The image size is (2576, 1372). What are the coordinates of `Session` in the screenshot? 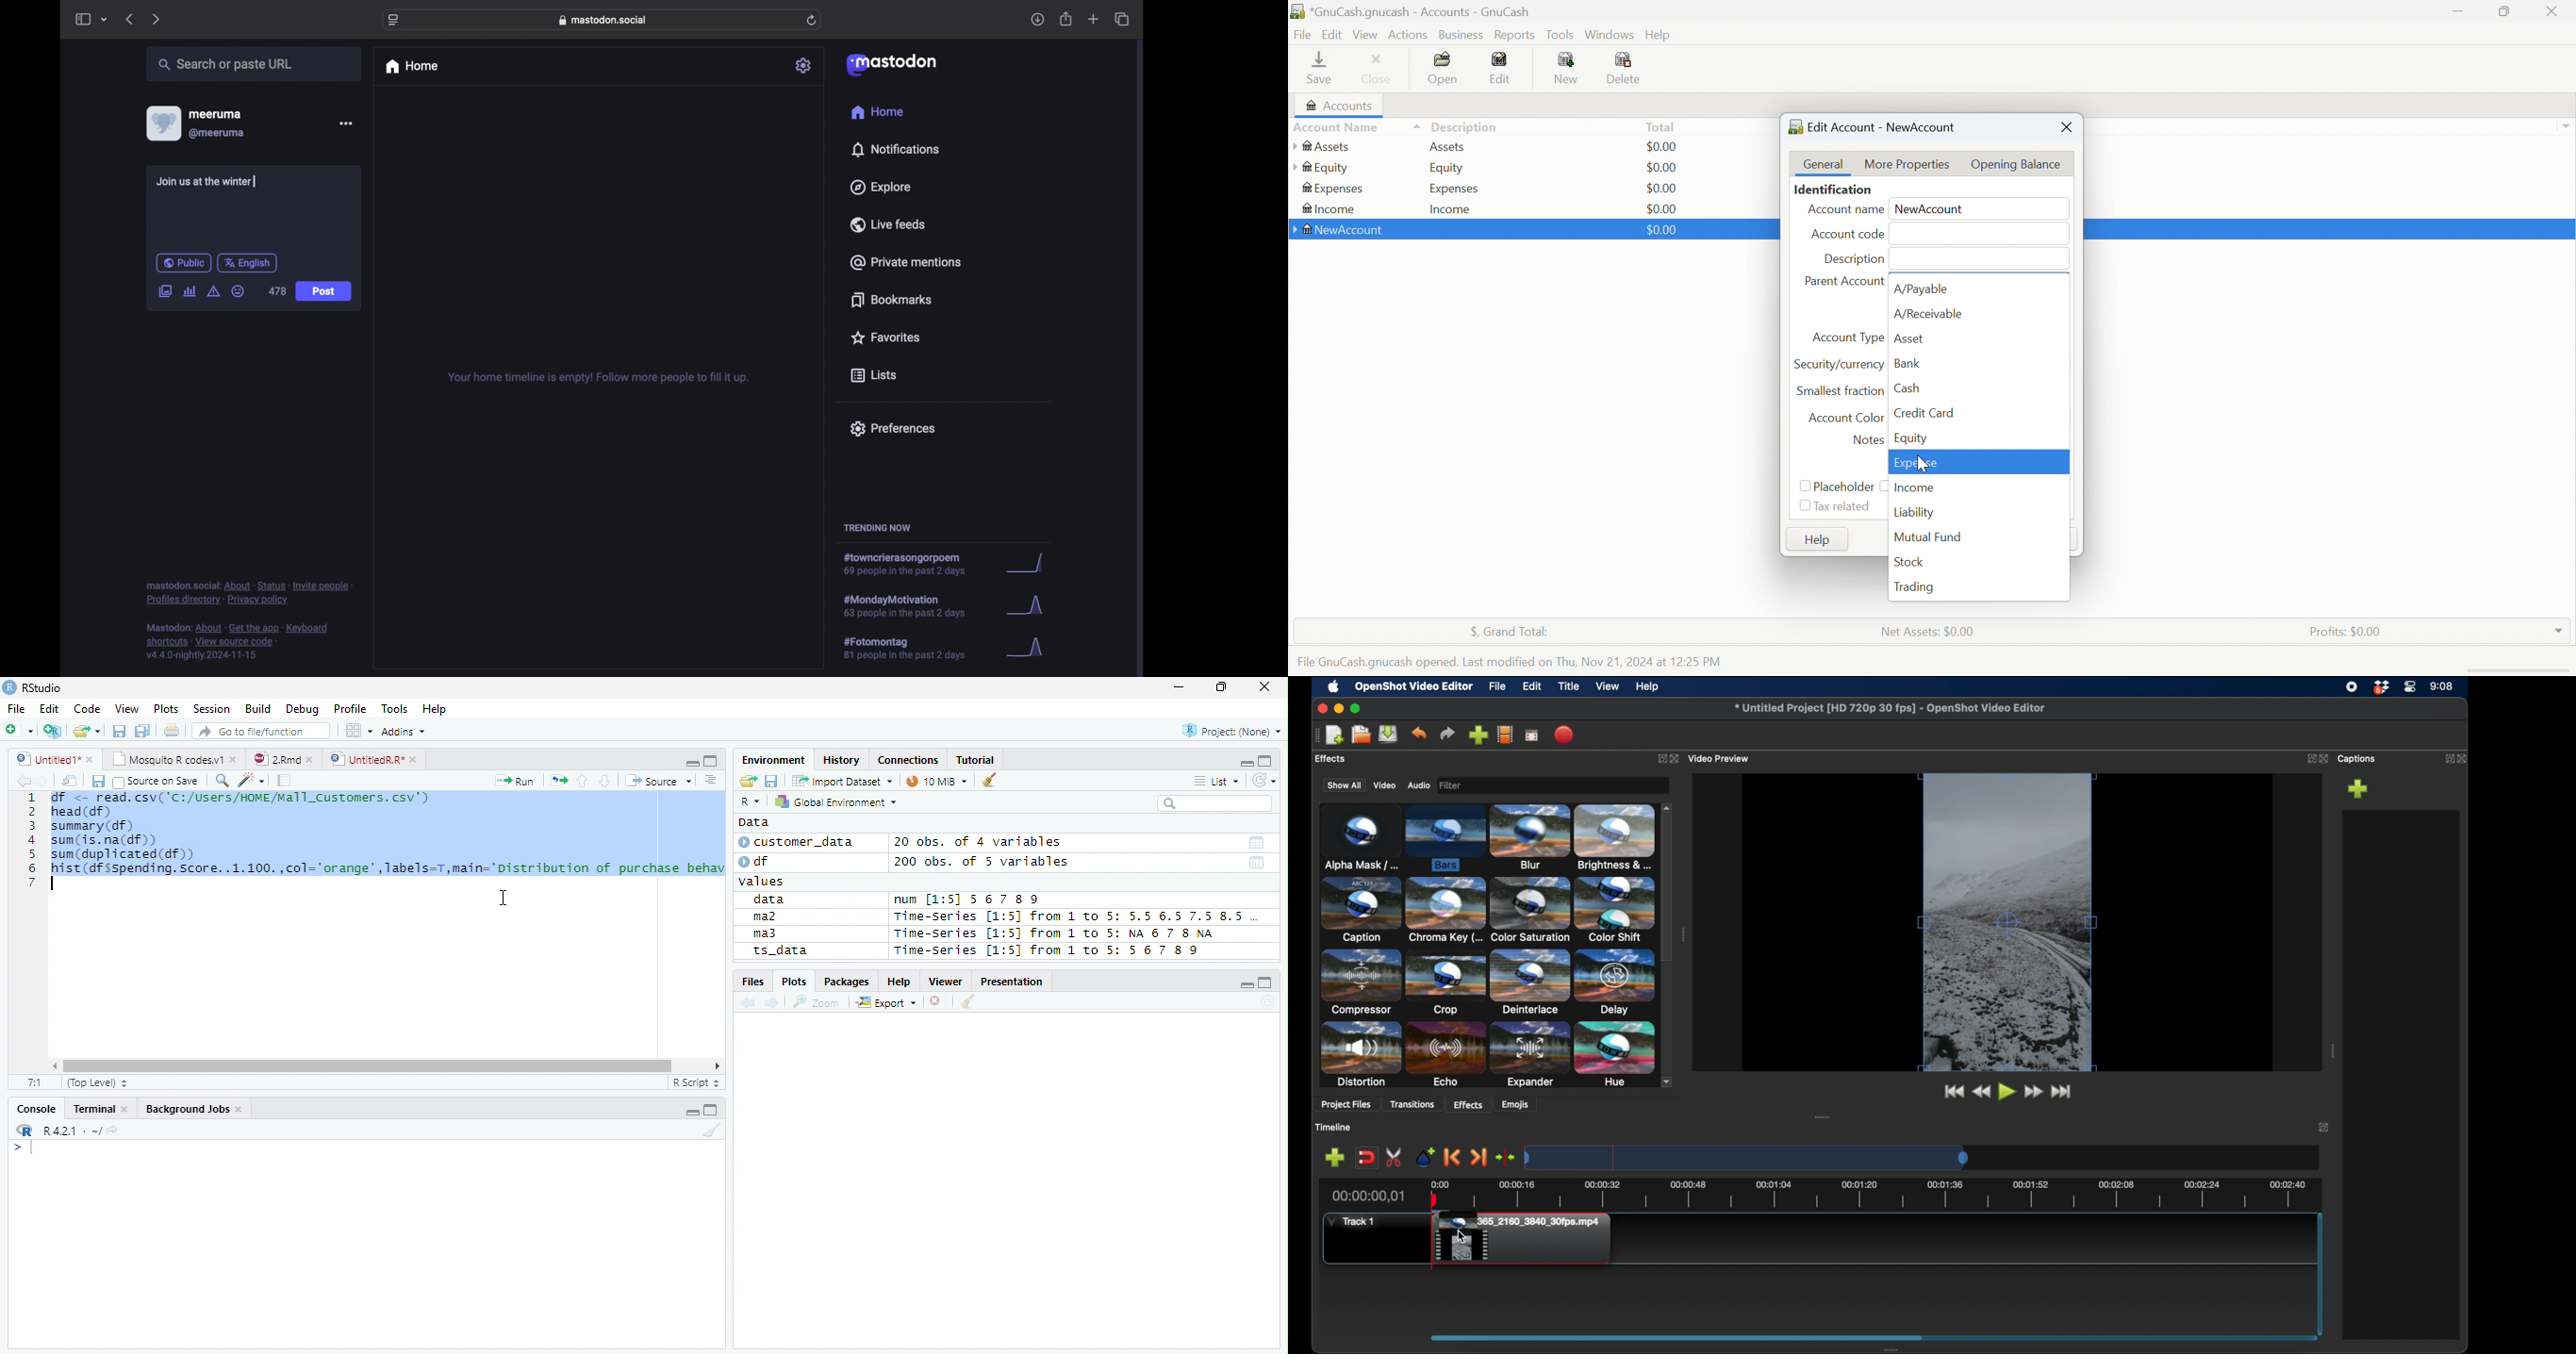 It's located at (210, 708).